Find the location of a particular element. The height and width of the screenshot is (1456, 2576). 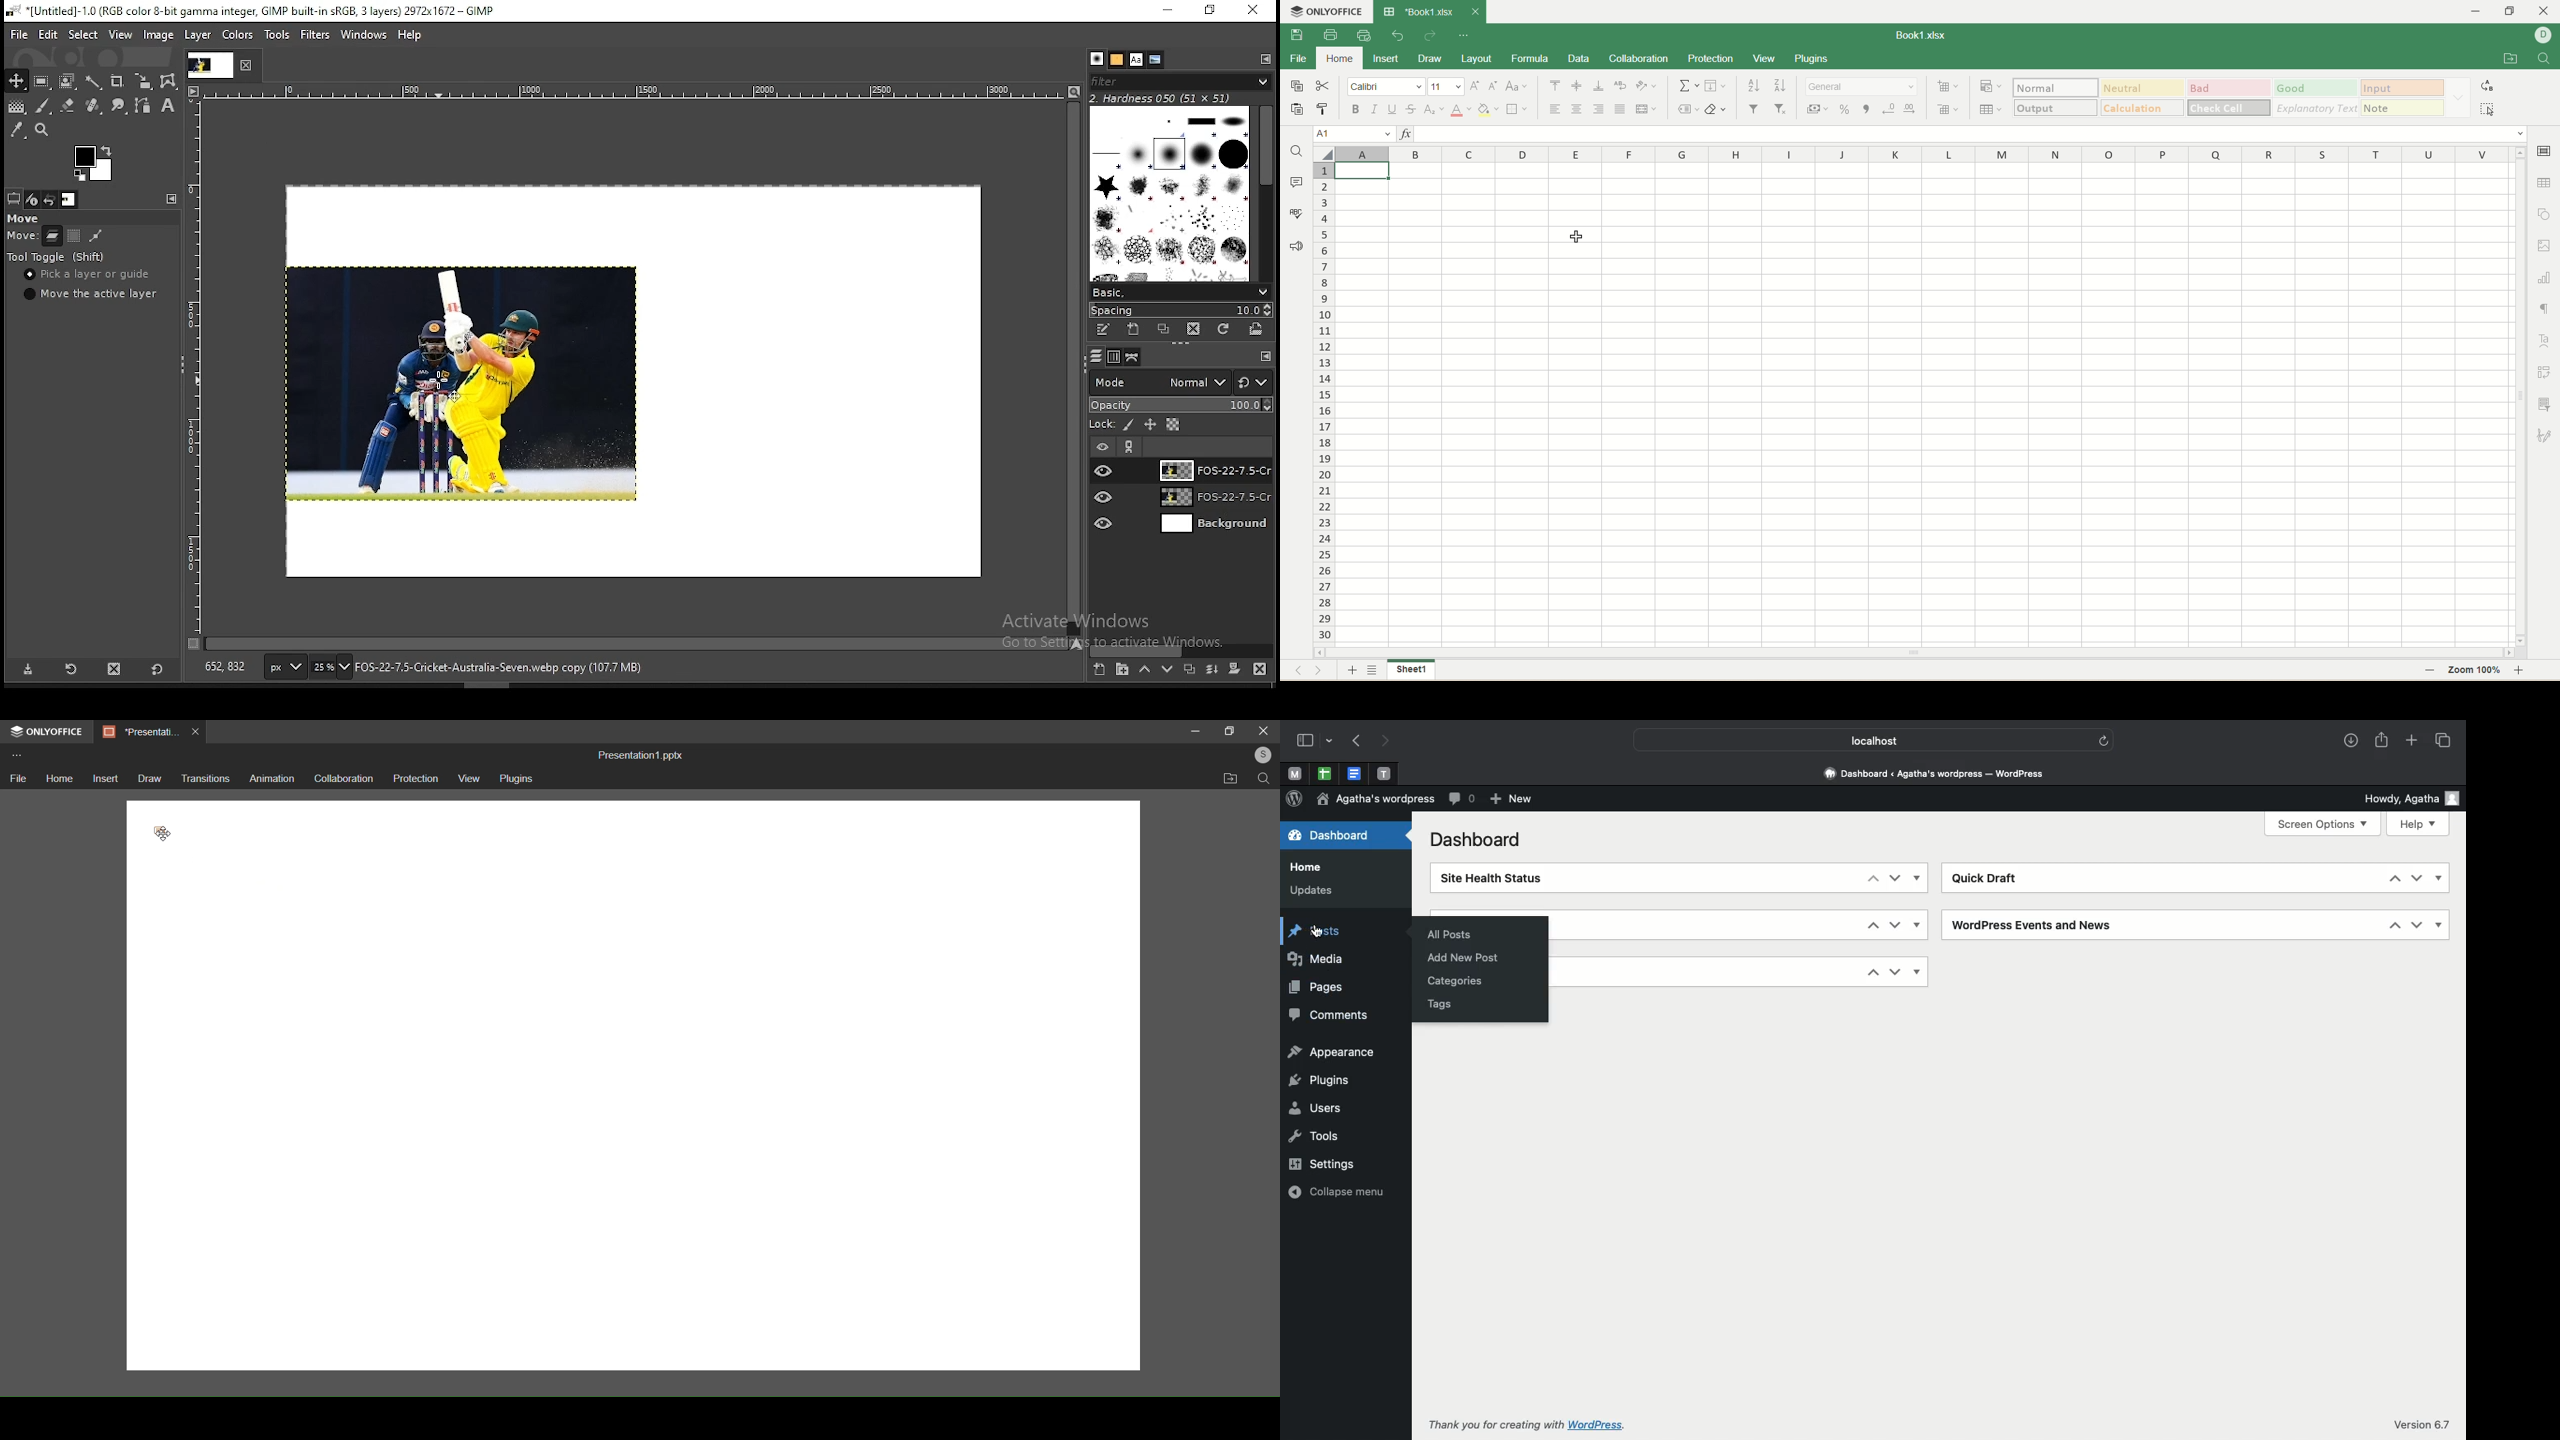

table is located at coordinates (1990, 110).